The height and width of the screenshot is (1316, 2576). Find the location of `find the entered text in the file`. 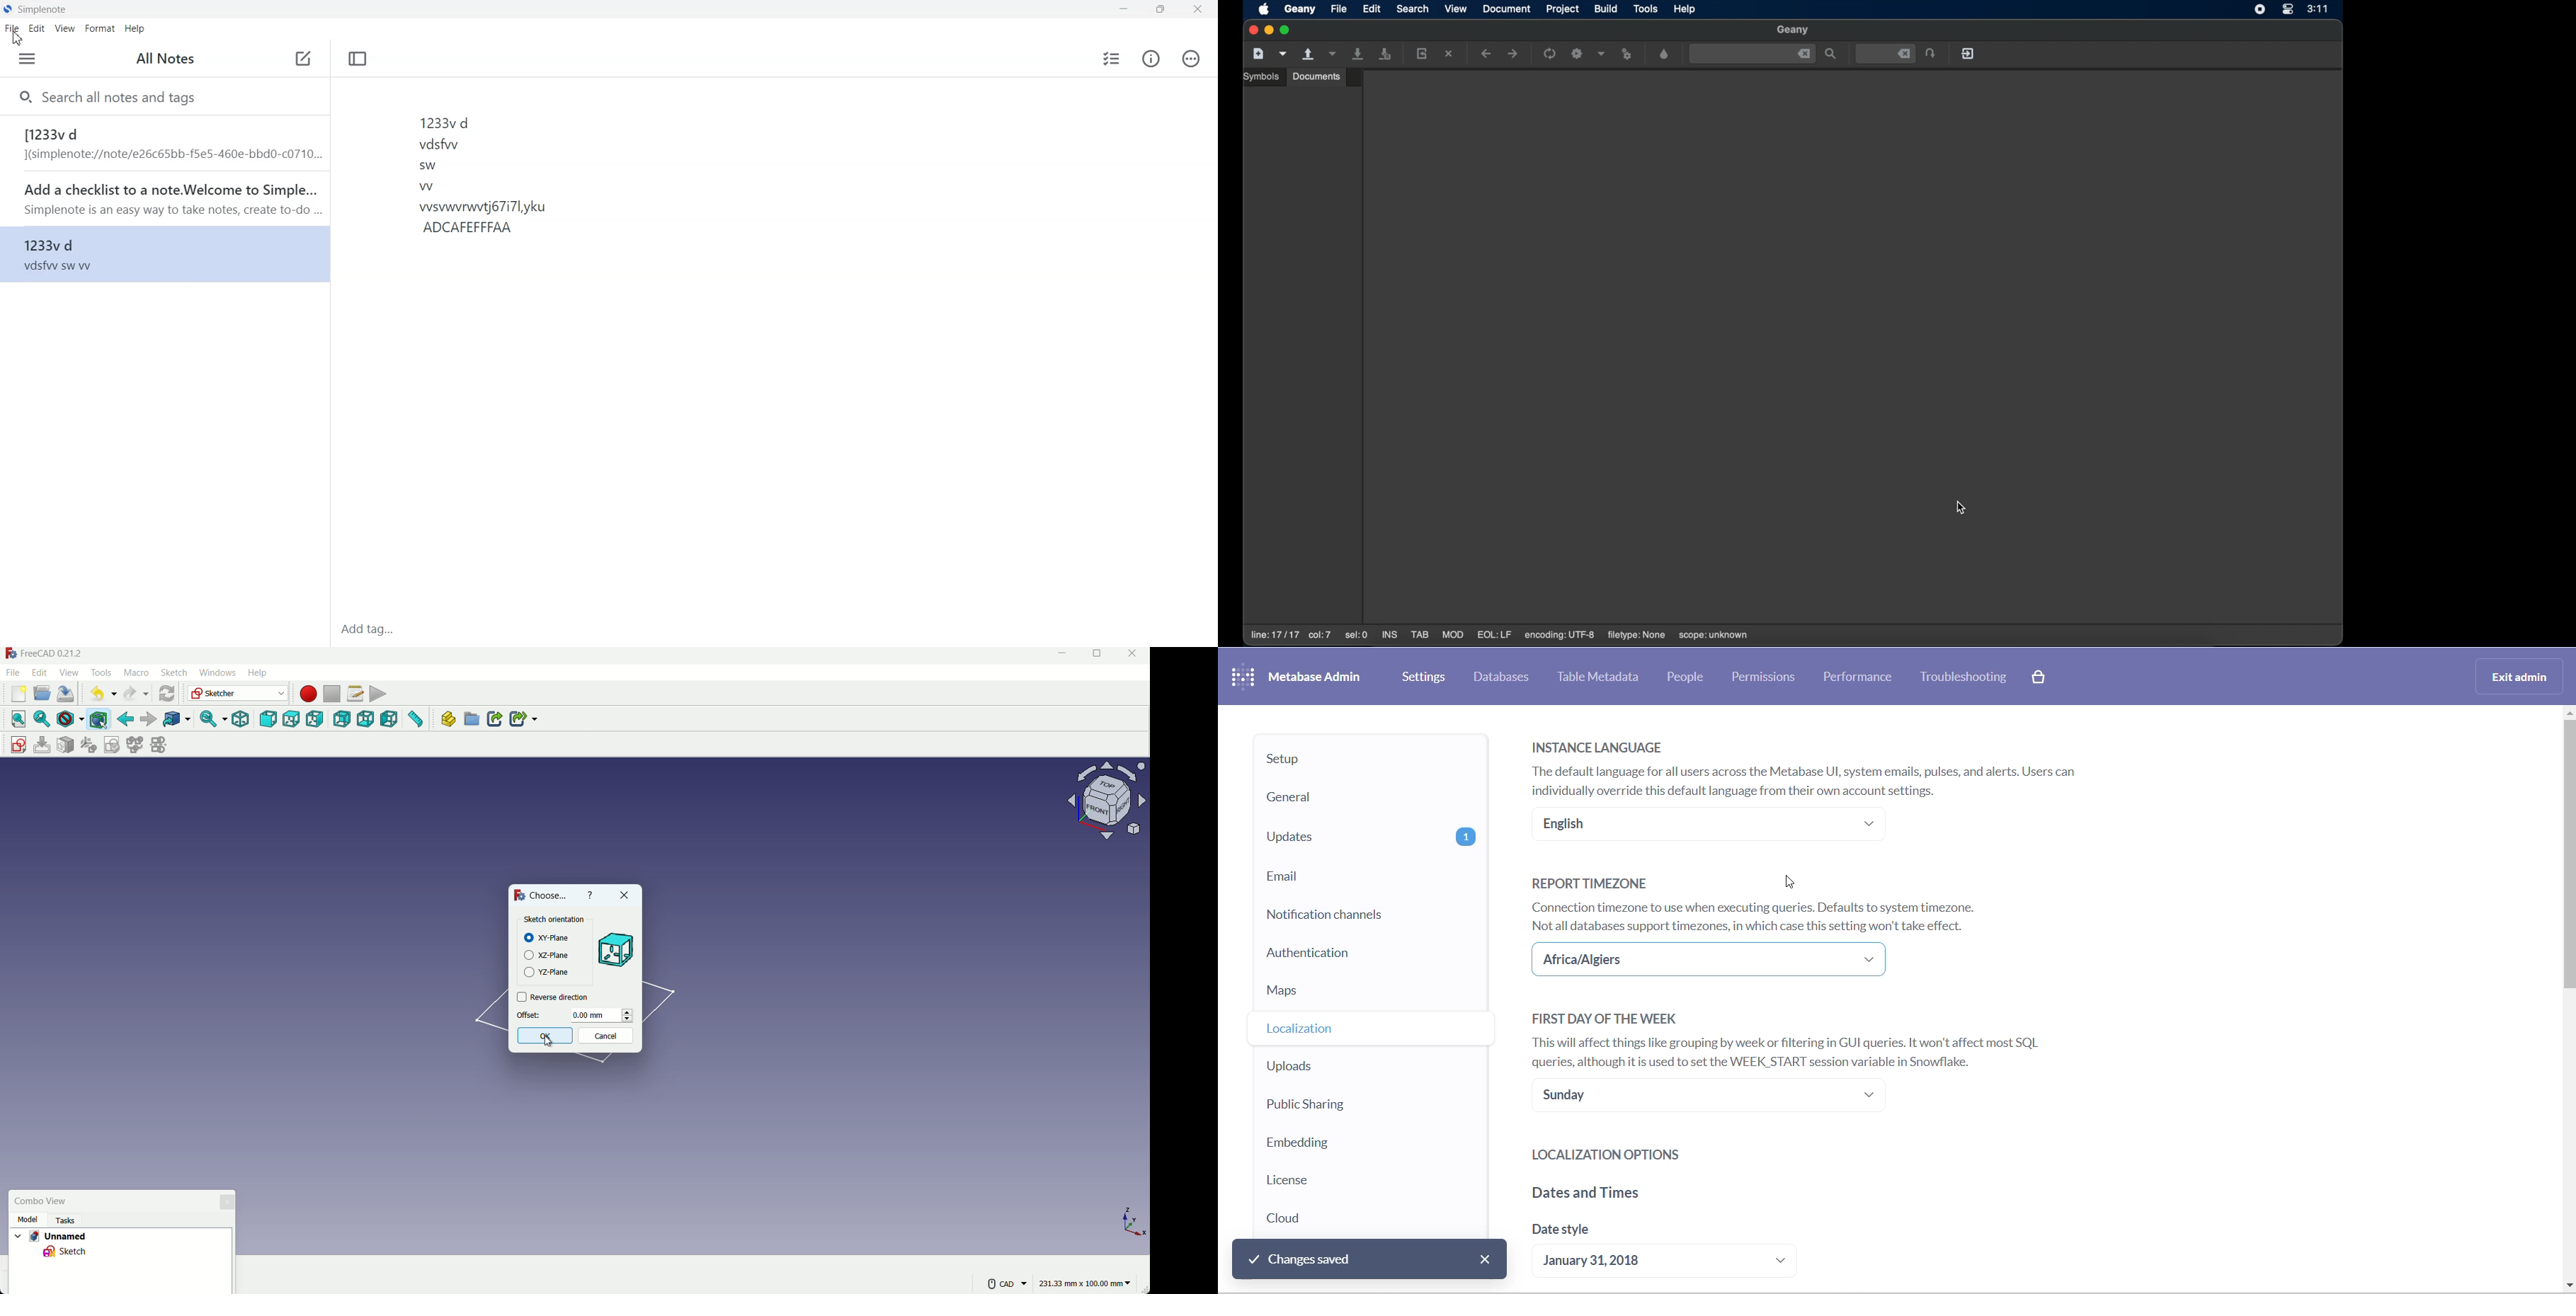

find the entered text in the file is located at coordinates (1832, 55).